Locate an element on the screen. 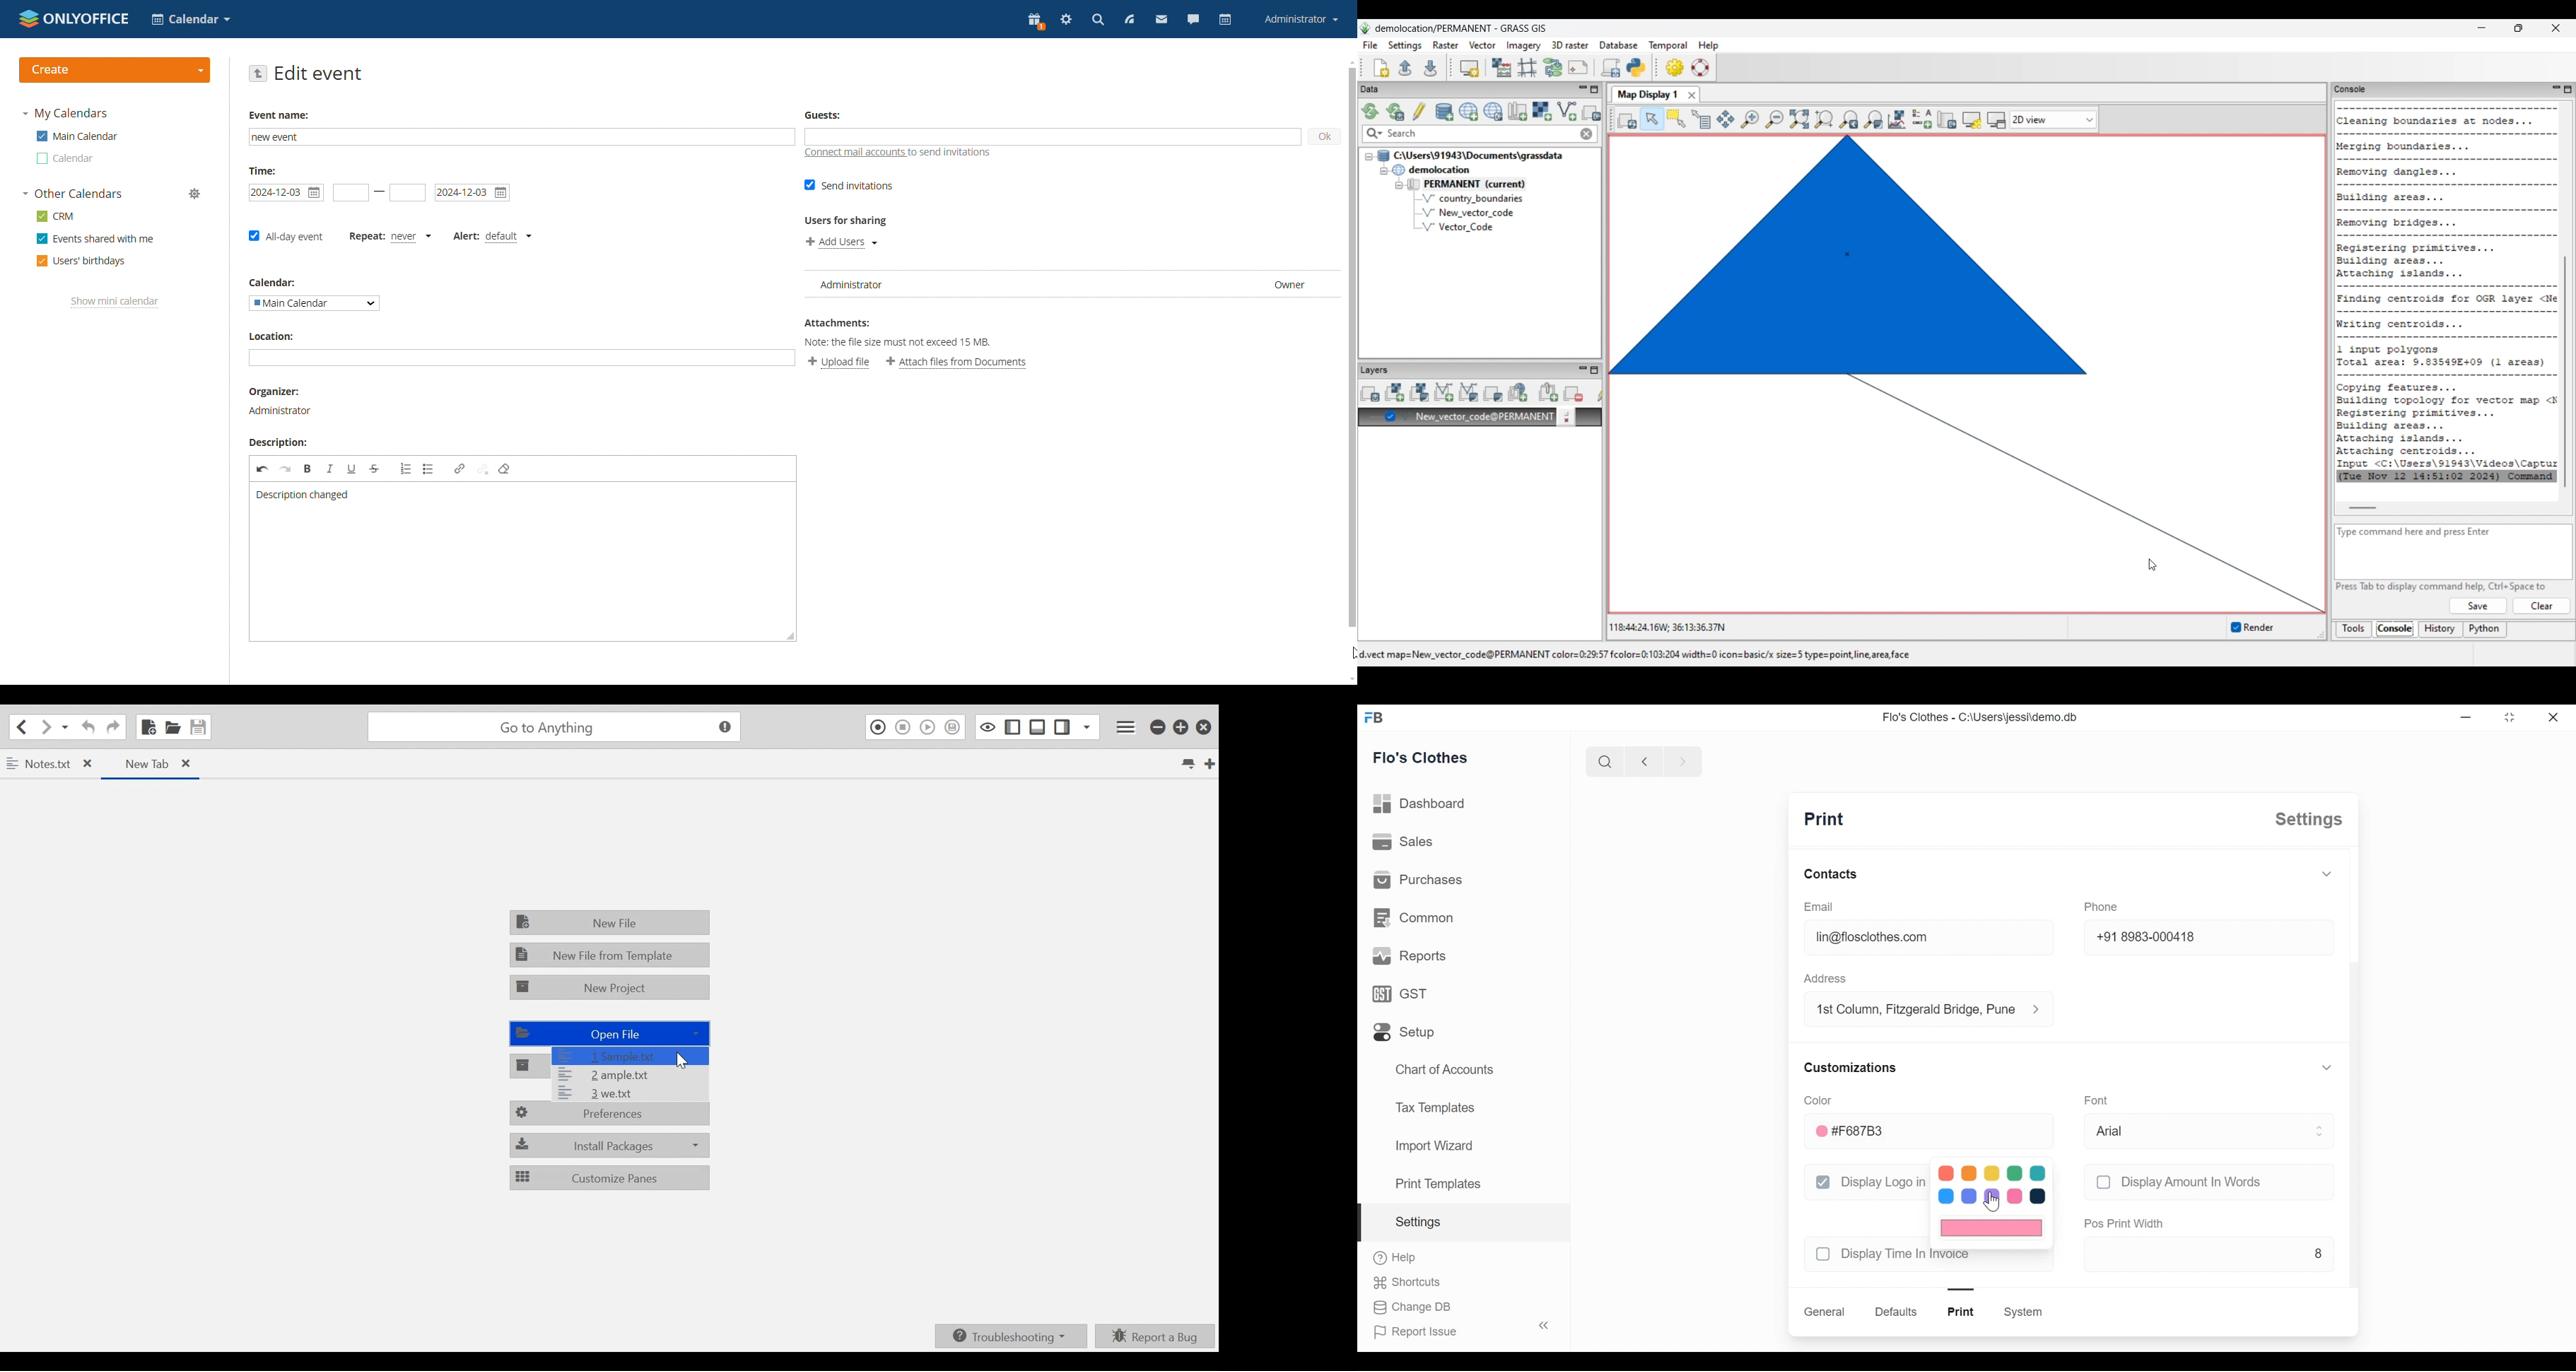 This screenshot has height=1372, width=2576. scroll bar is located at coordinates (2354, 1089).